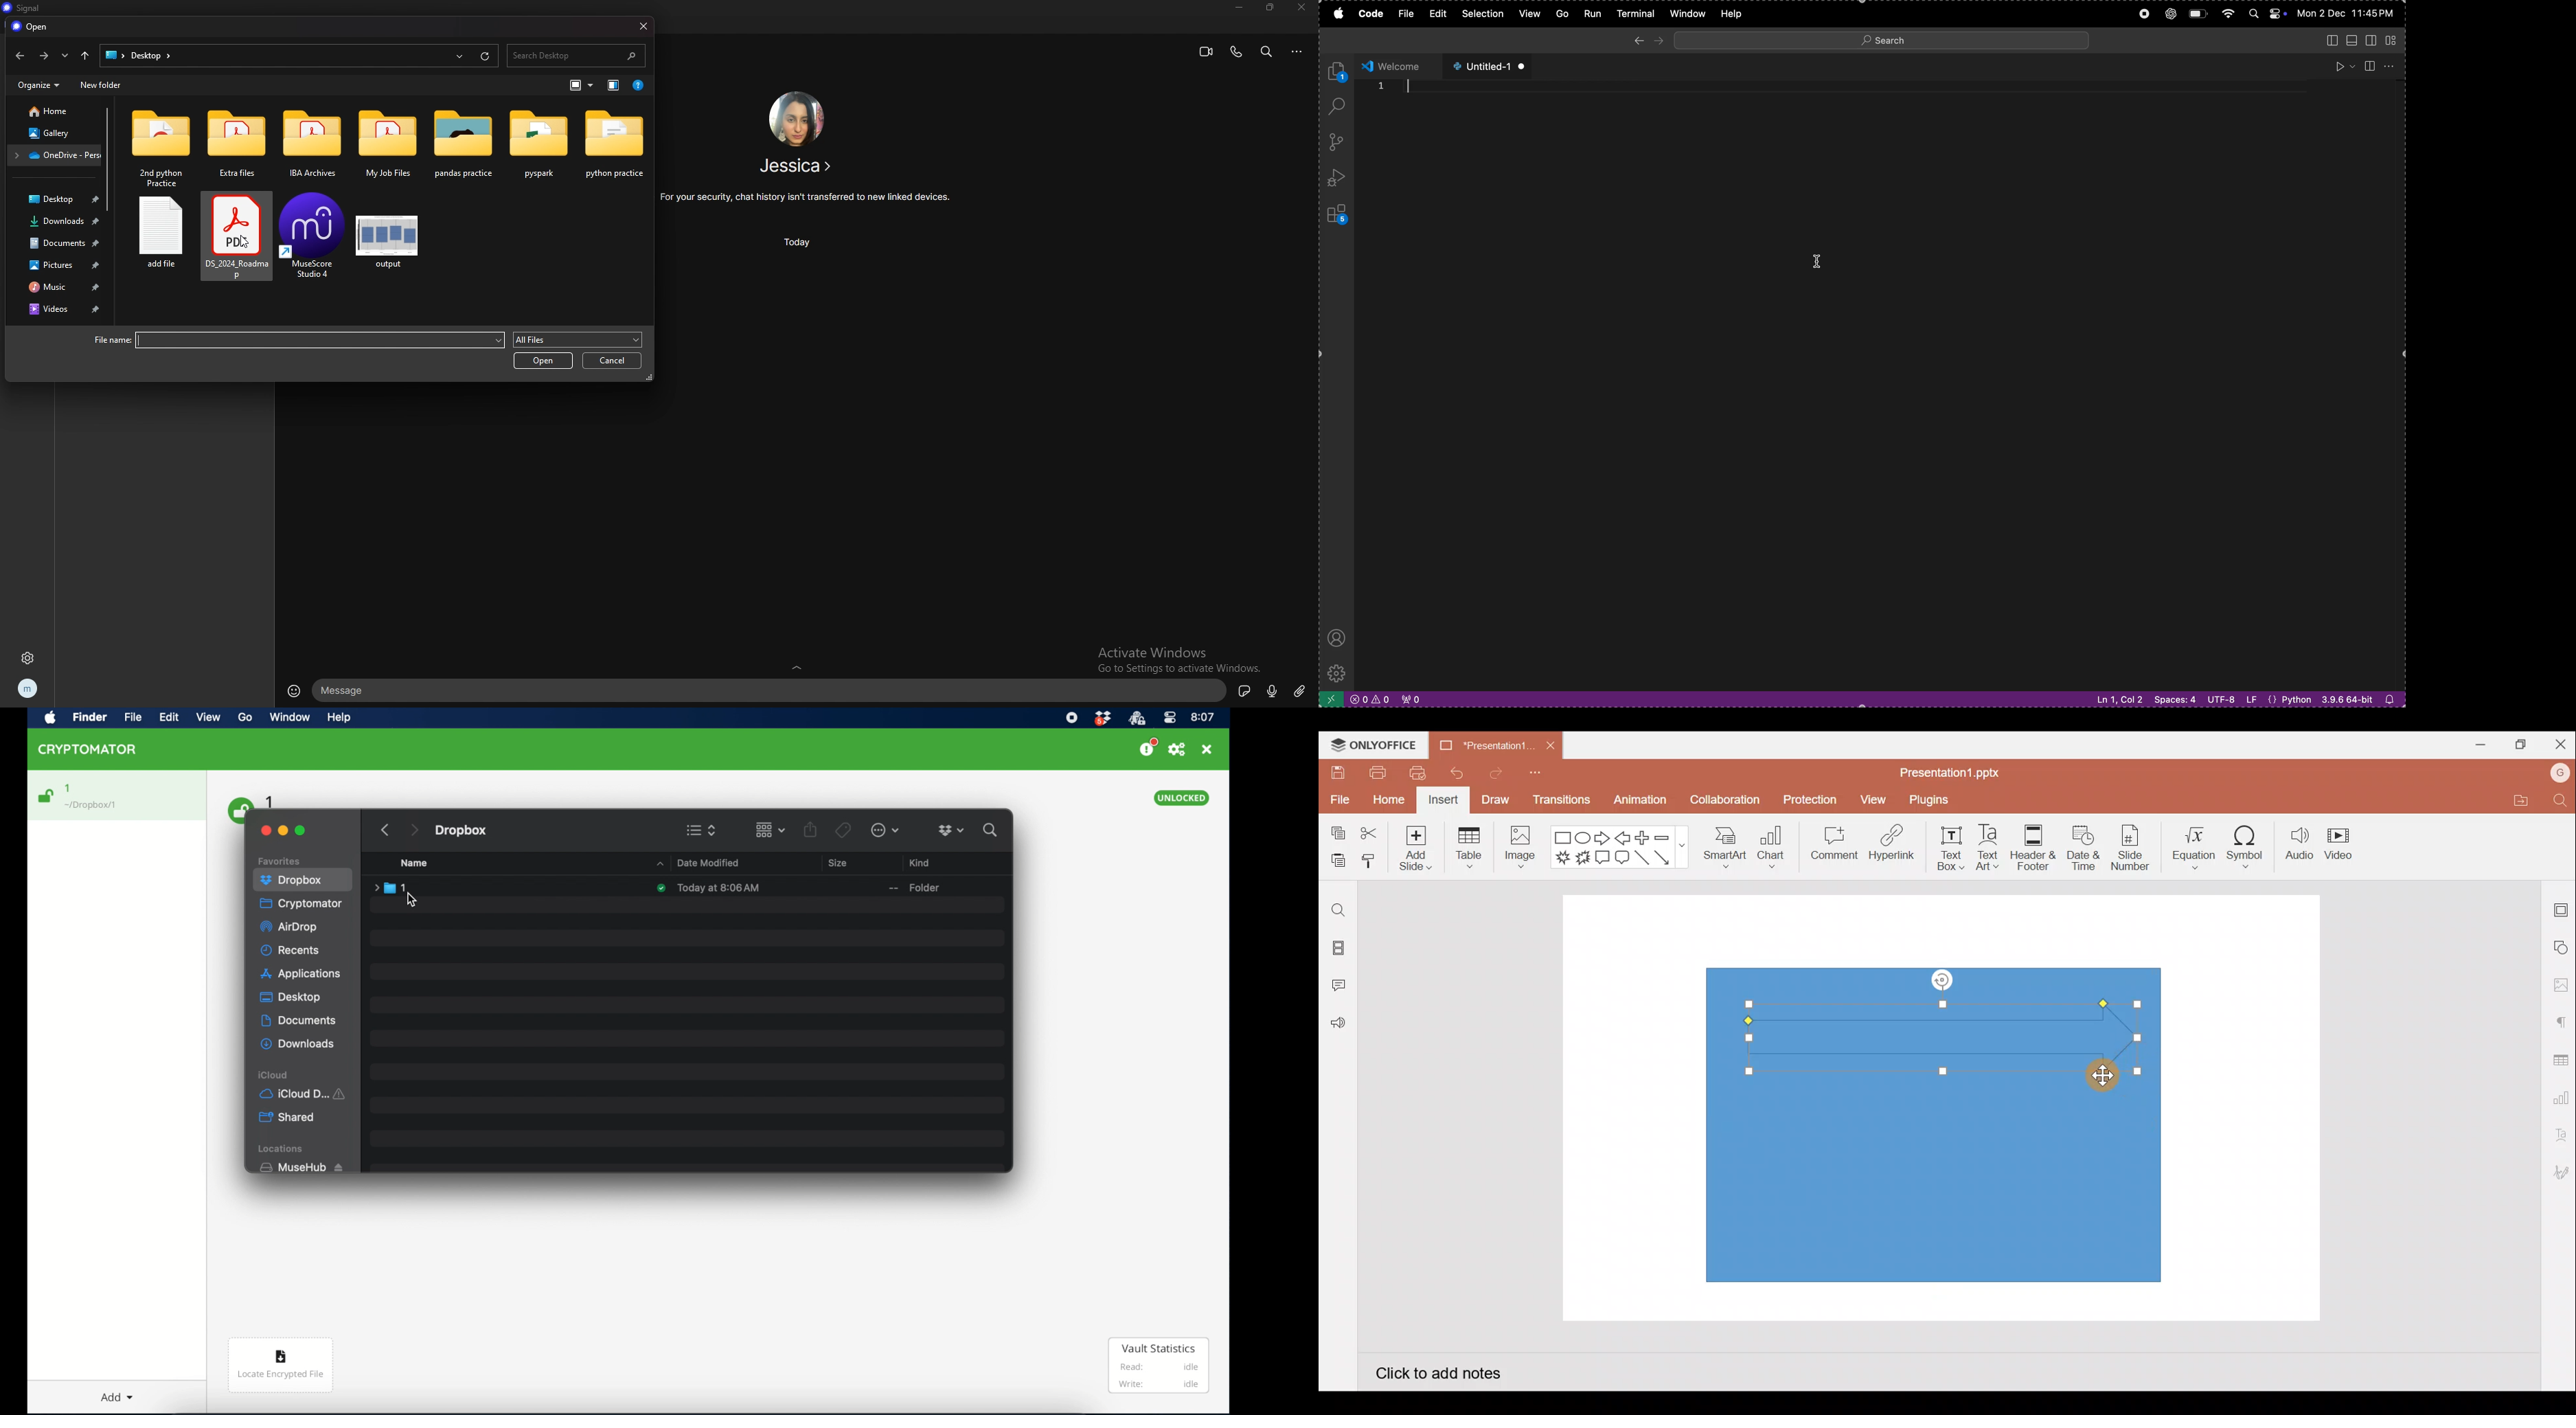  What do you see at coordinates (1724, 845) in the screenshot?
I see `SmartArt` at bounding box center [1724, 845].